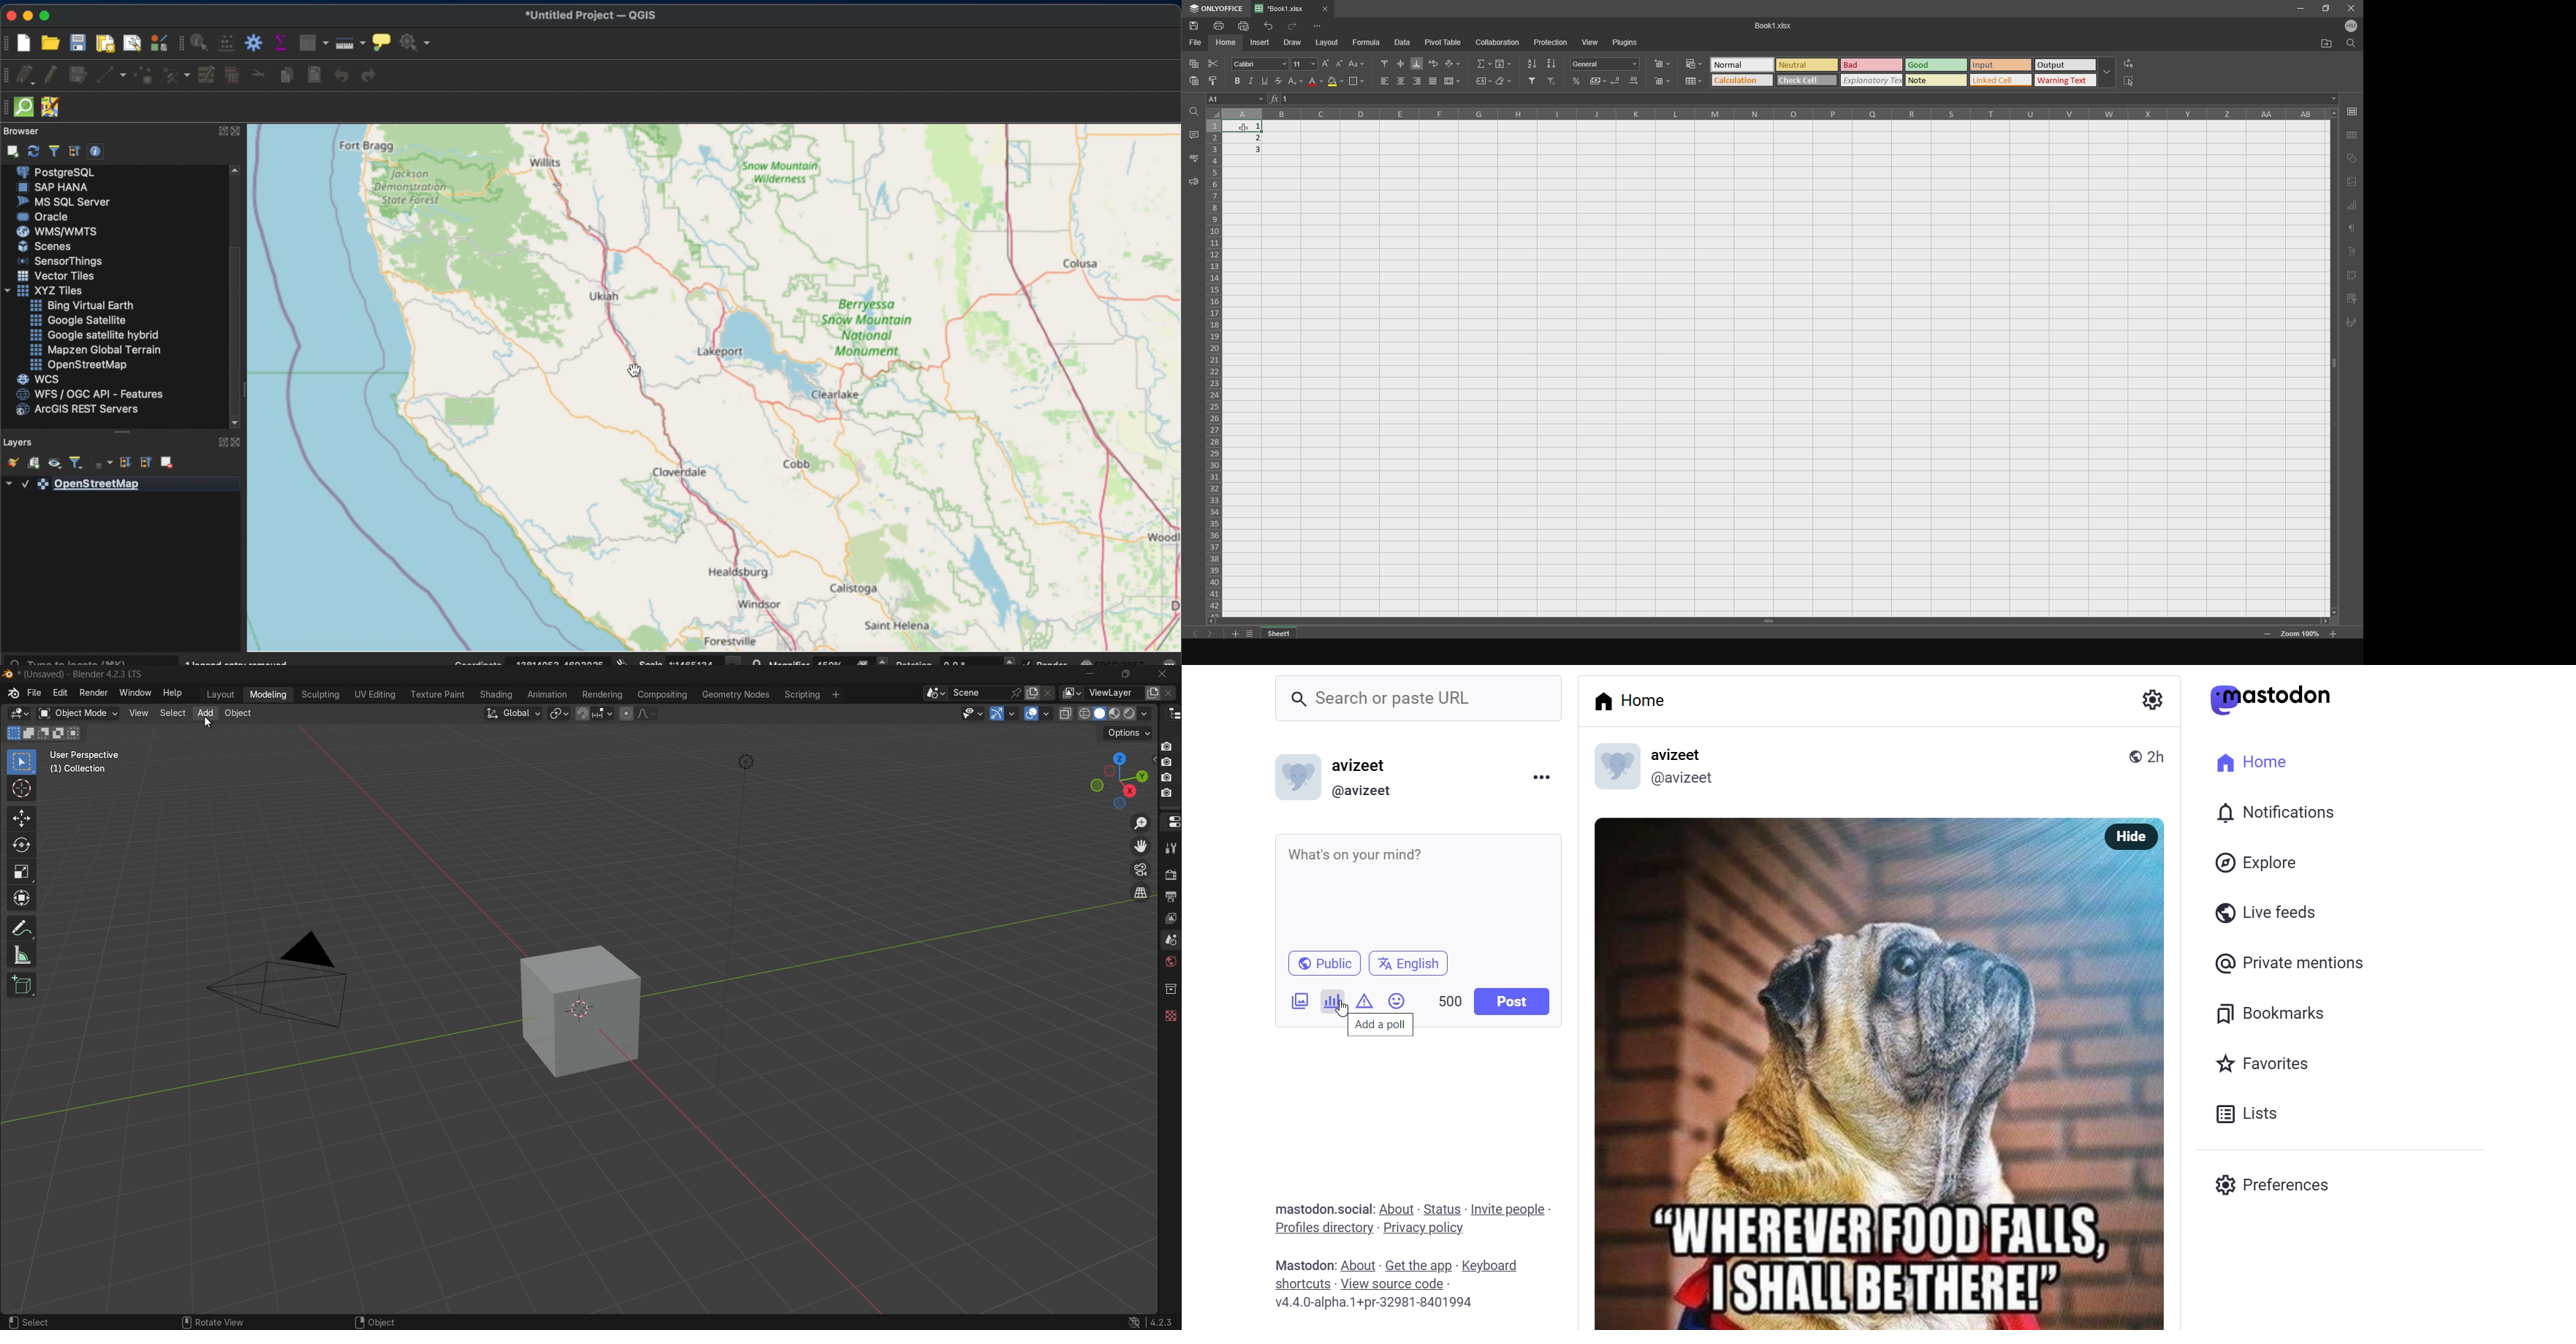 This screenshot has height=1344, width=2576. What do you see at coordinates (1416, 82) in the screenshot?
I see `align right` at bounding box center [1416, 82].